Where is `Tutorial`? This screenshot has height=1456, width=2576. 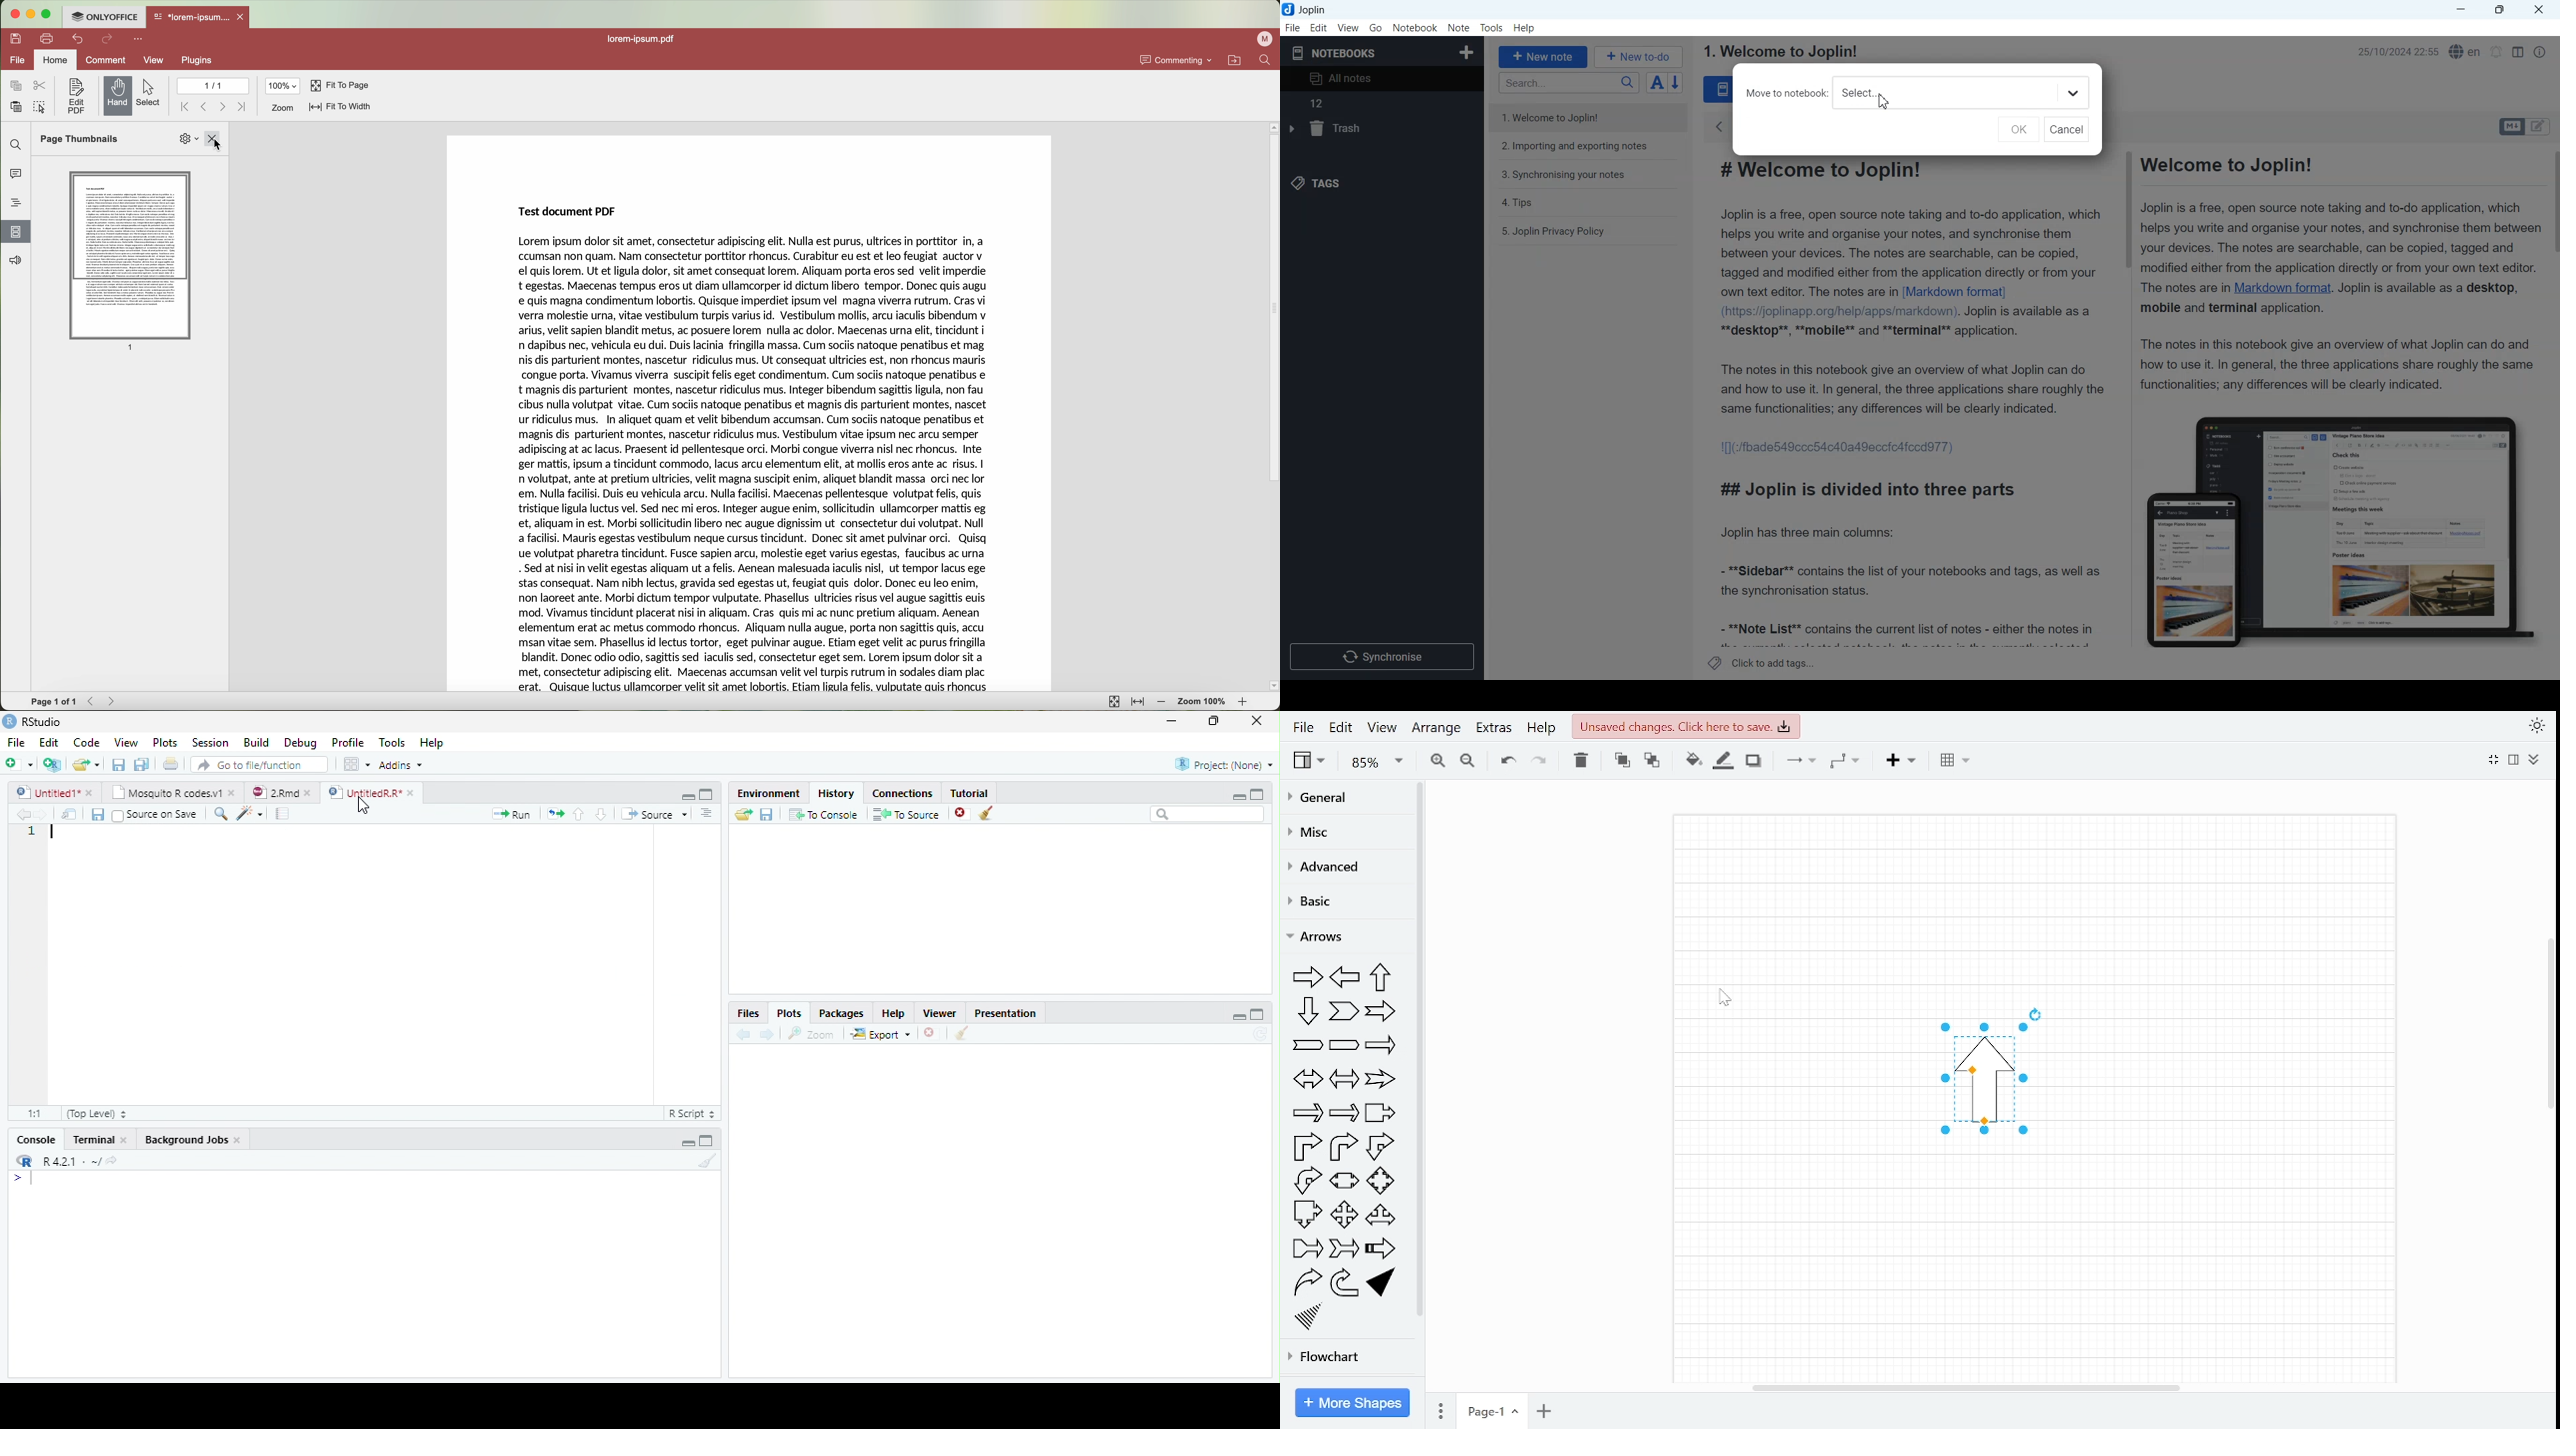 Tutorial is located at coordinates (970, 793).